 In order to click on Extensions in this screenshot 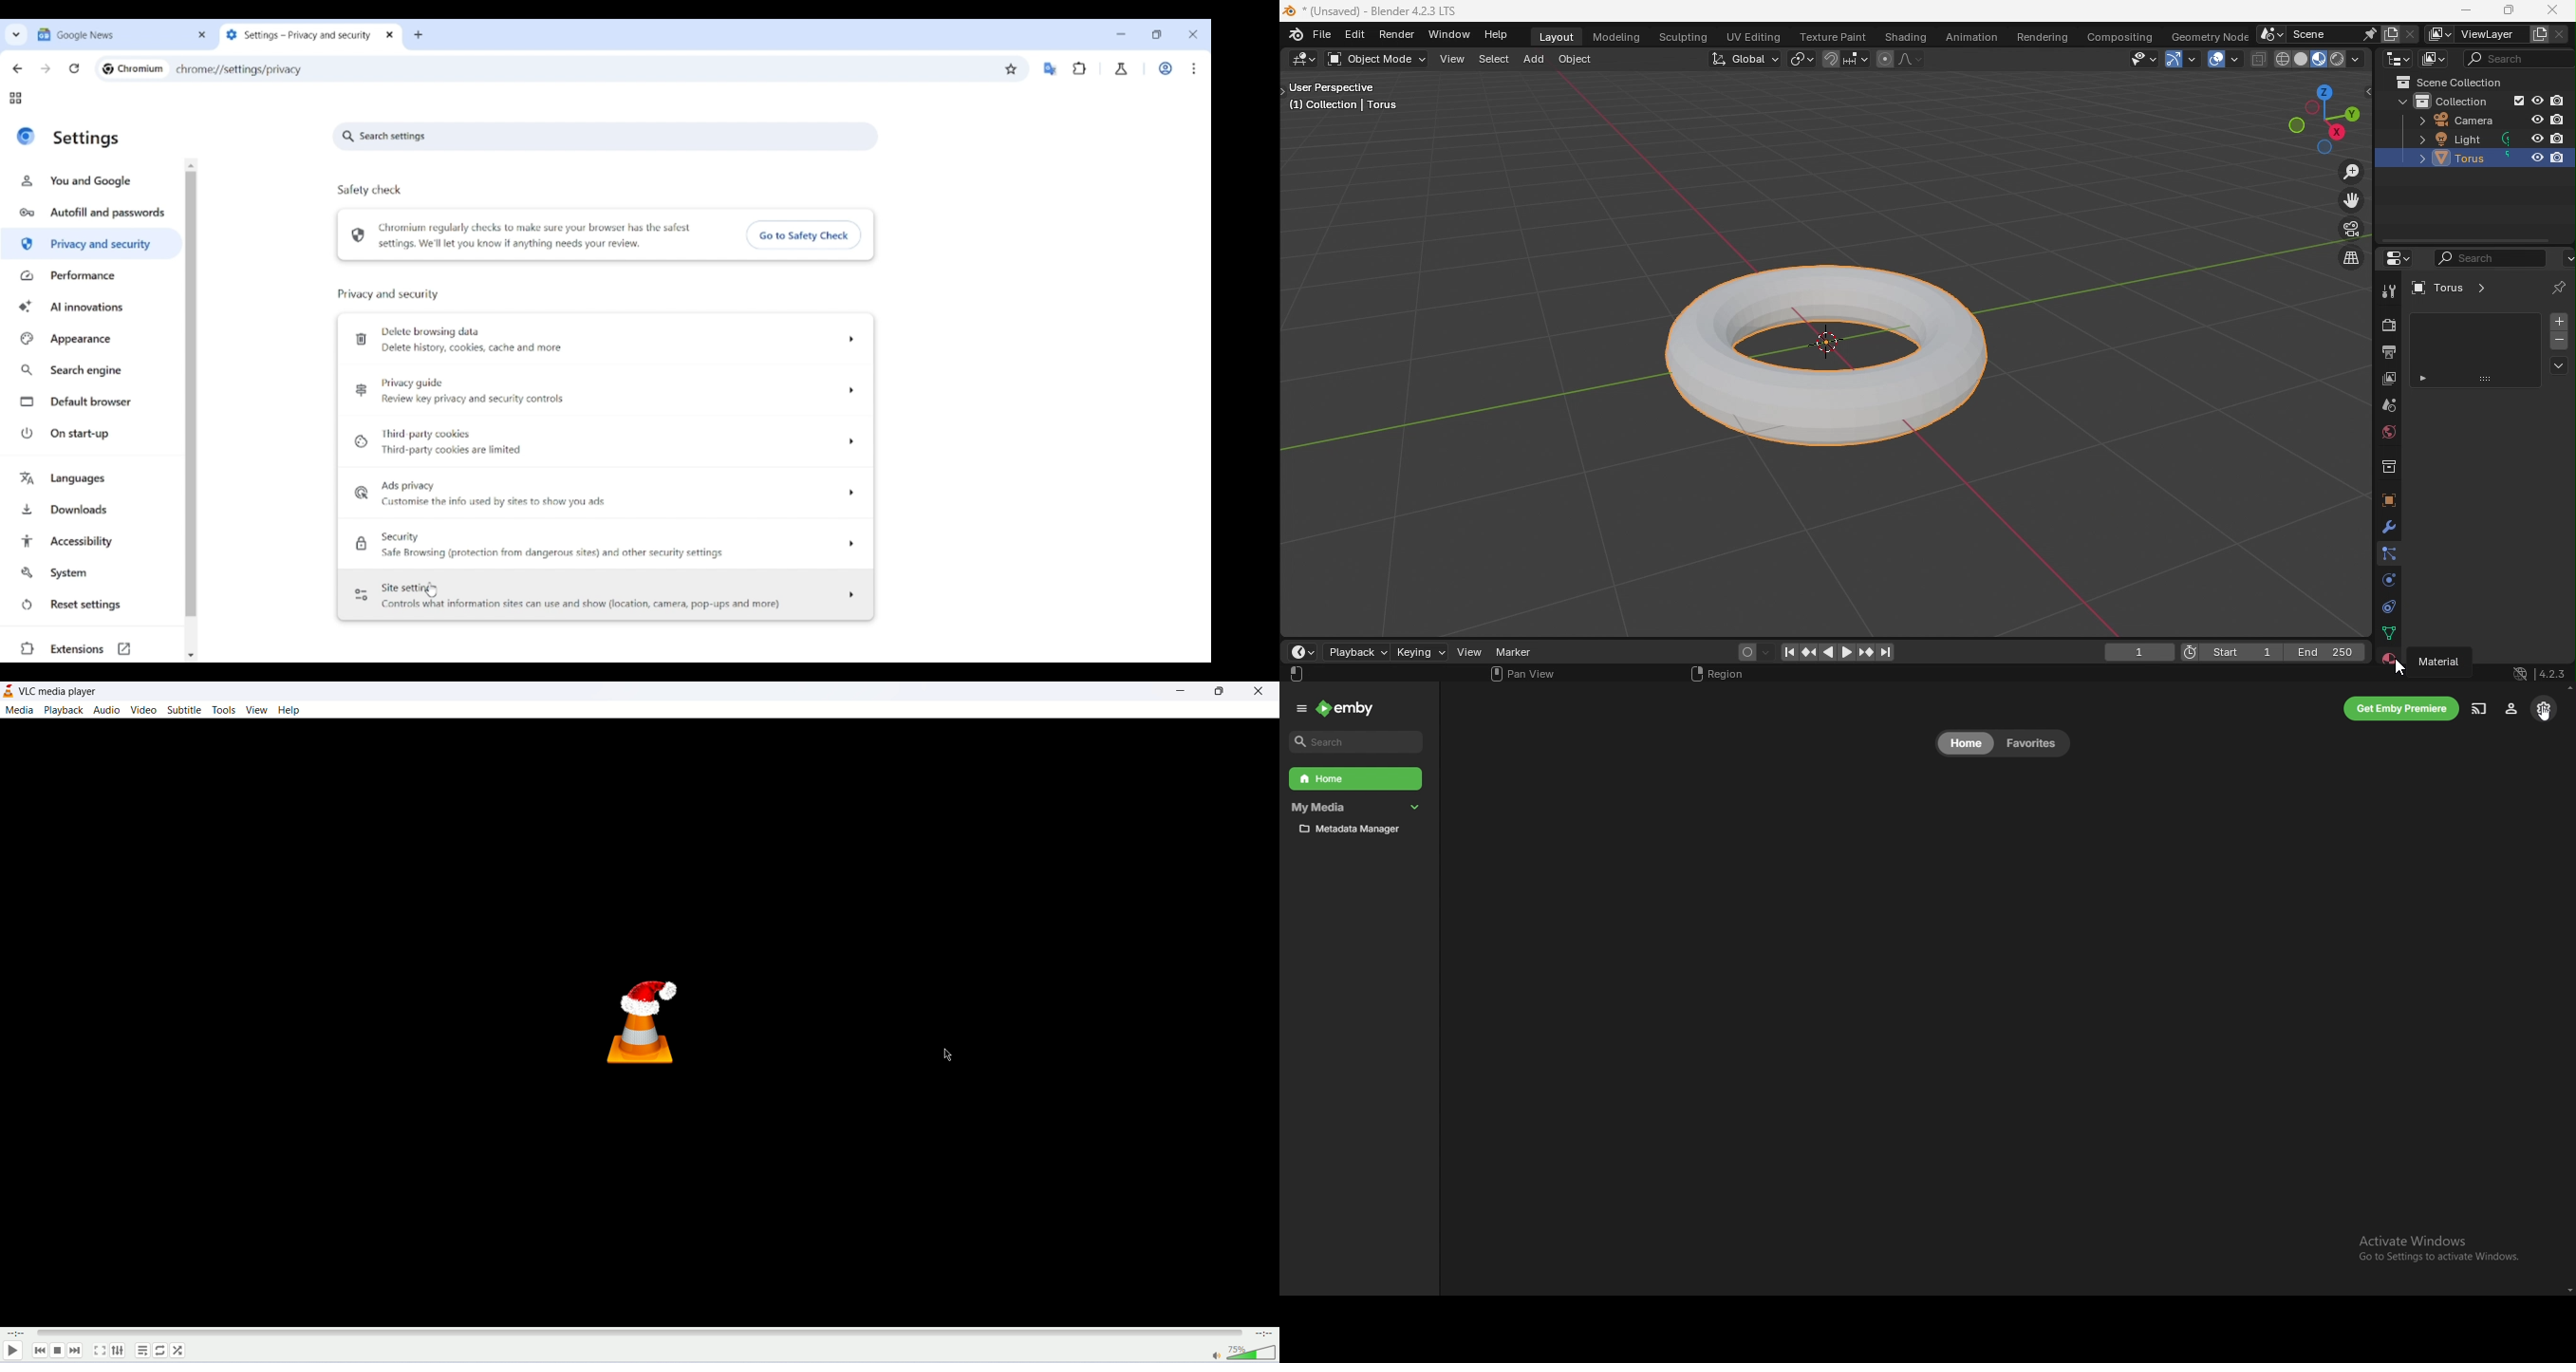, I will do `click(90, 649)`.